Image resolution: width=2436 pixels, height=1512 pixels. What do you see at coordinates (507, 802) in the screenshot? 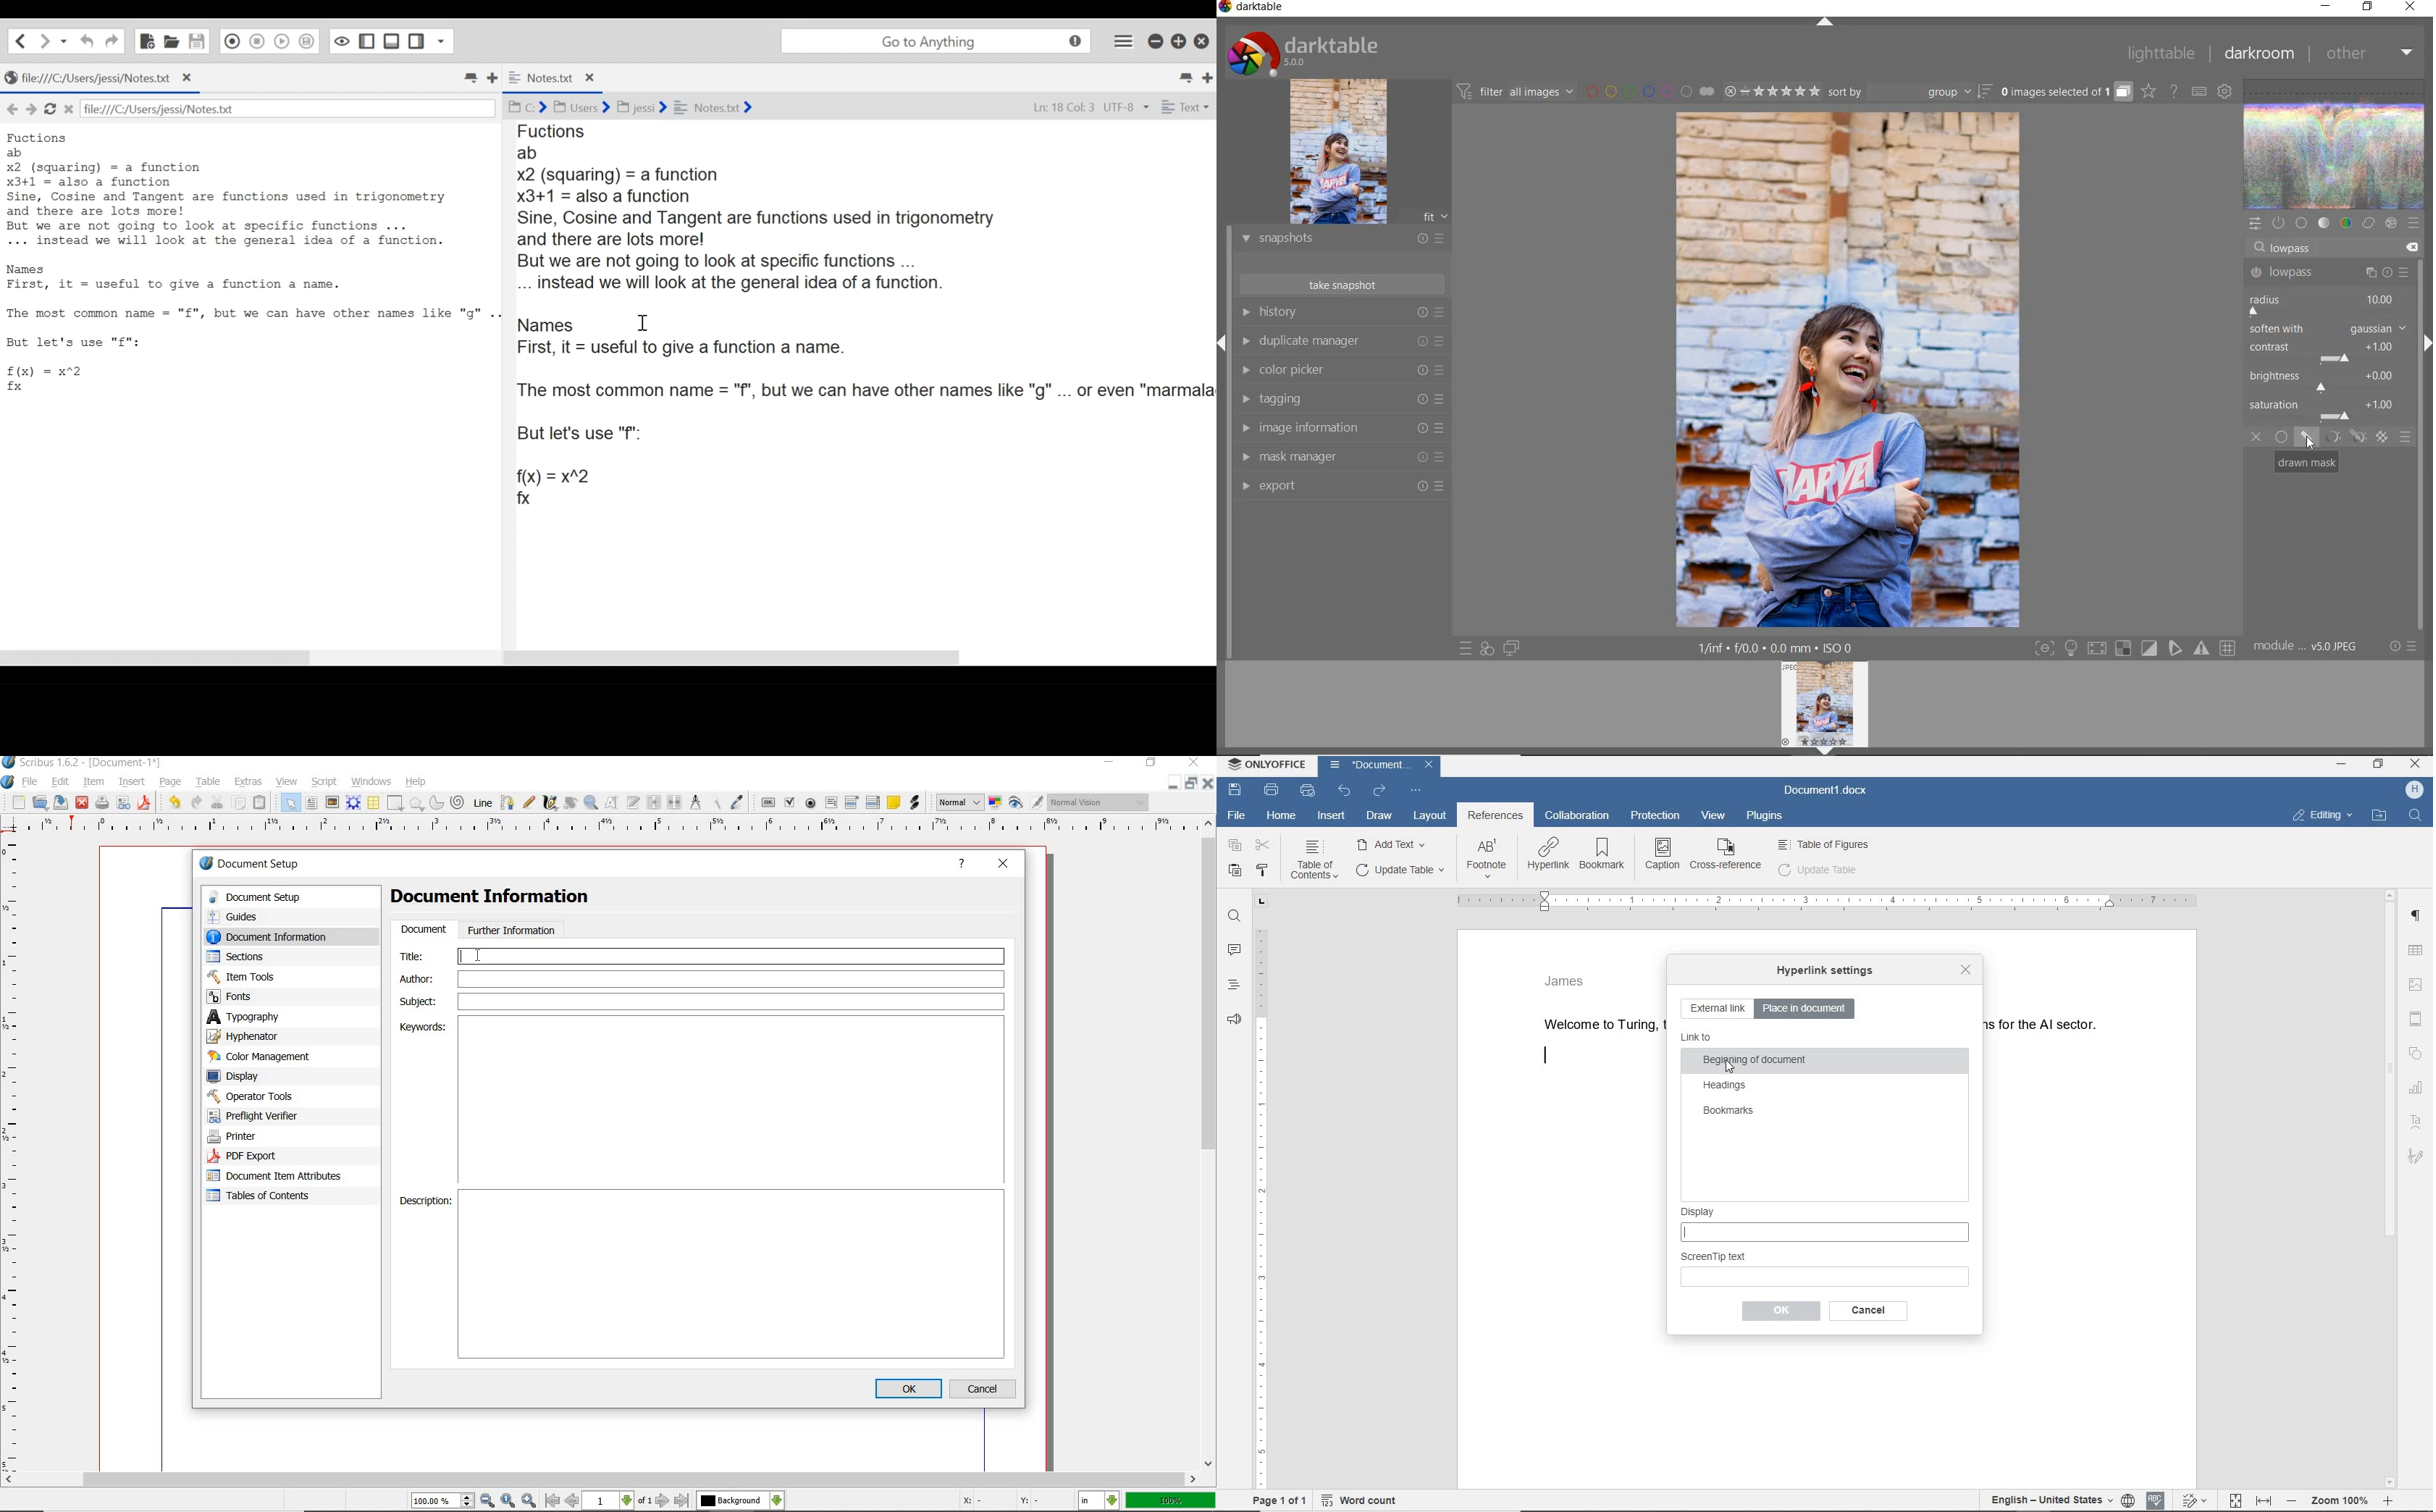
I see `Bezier curve` at bounding box center [507, 802].